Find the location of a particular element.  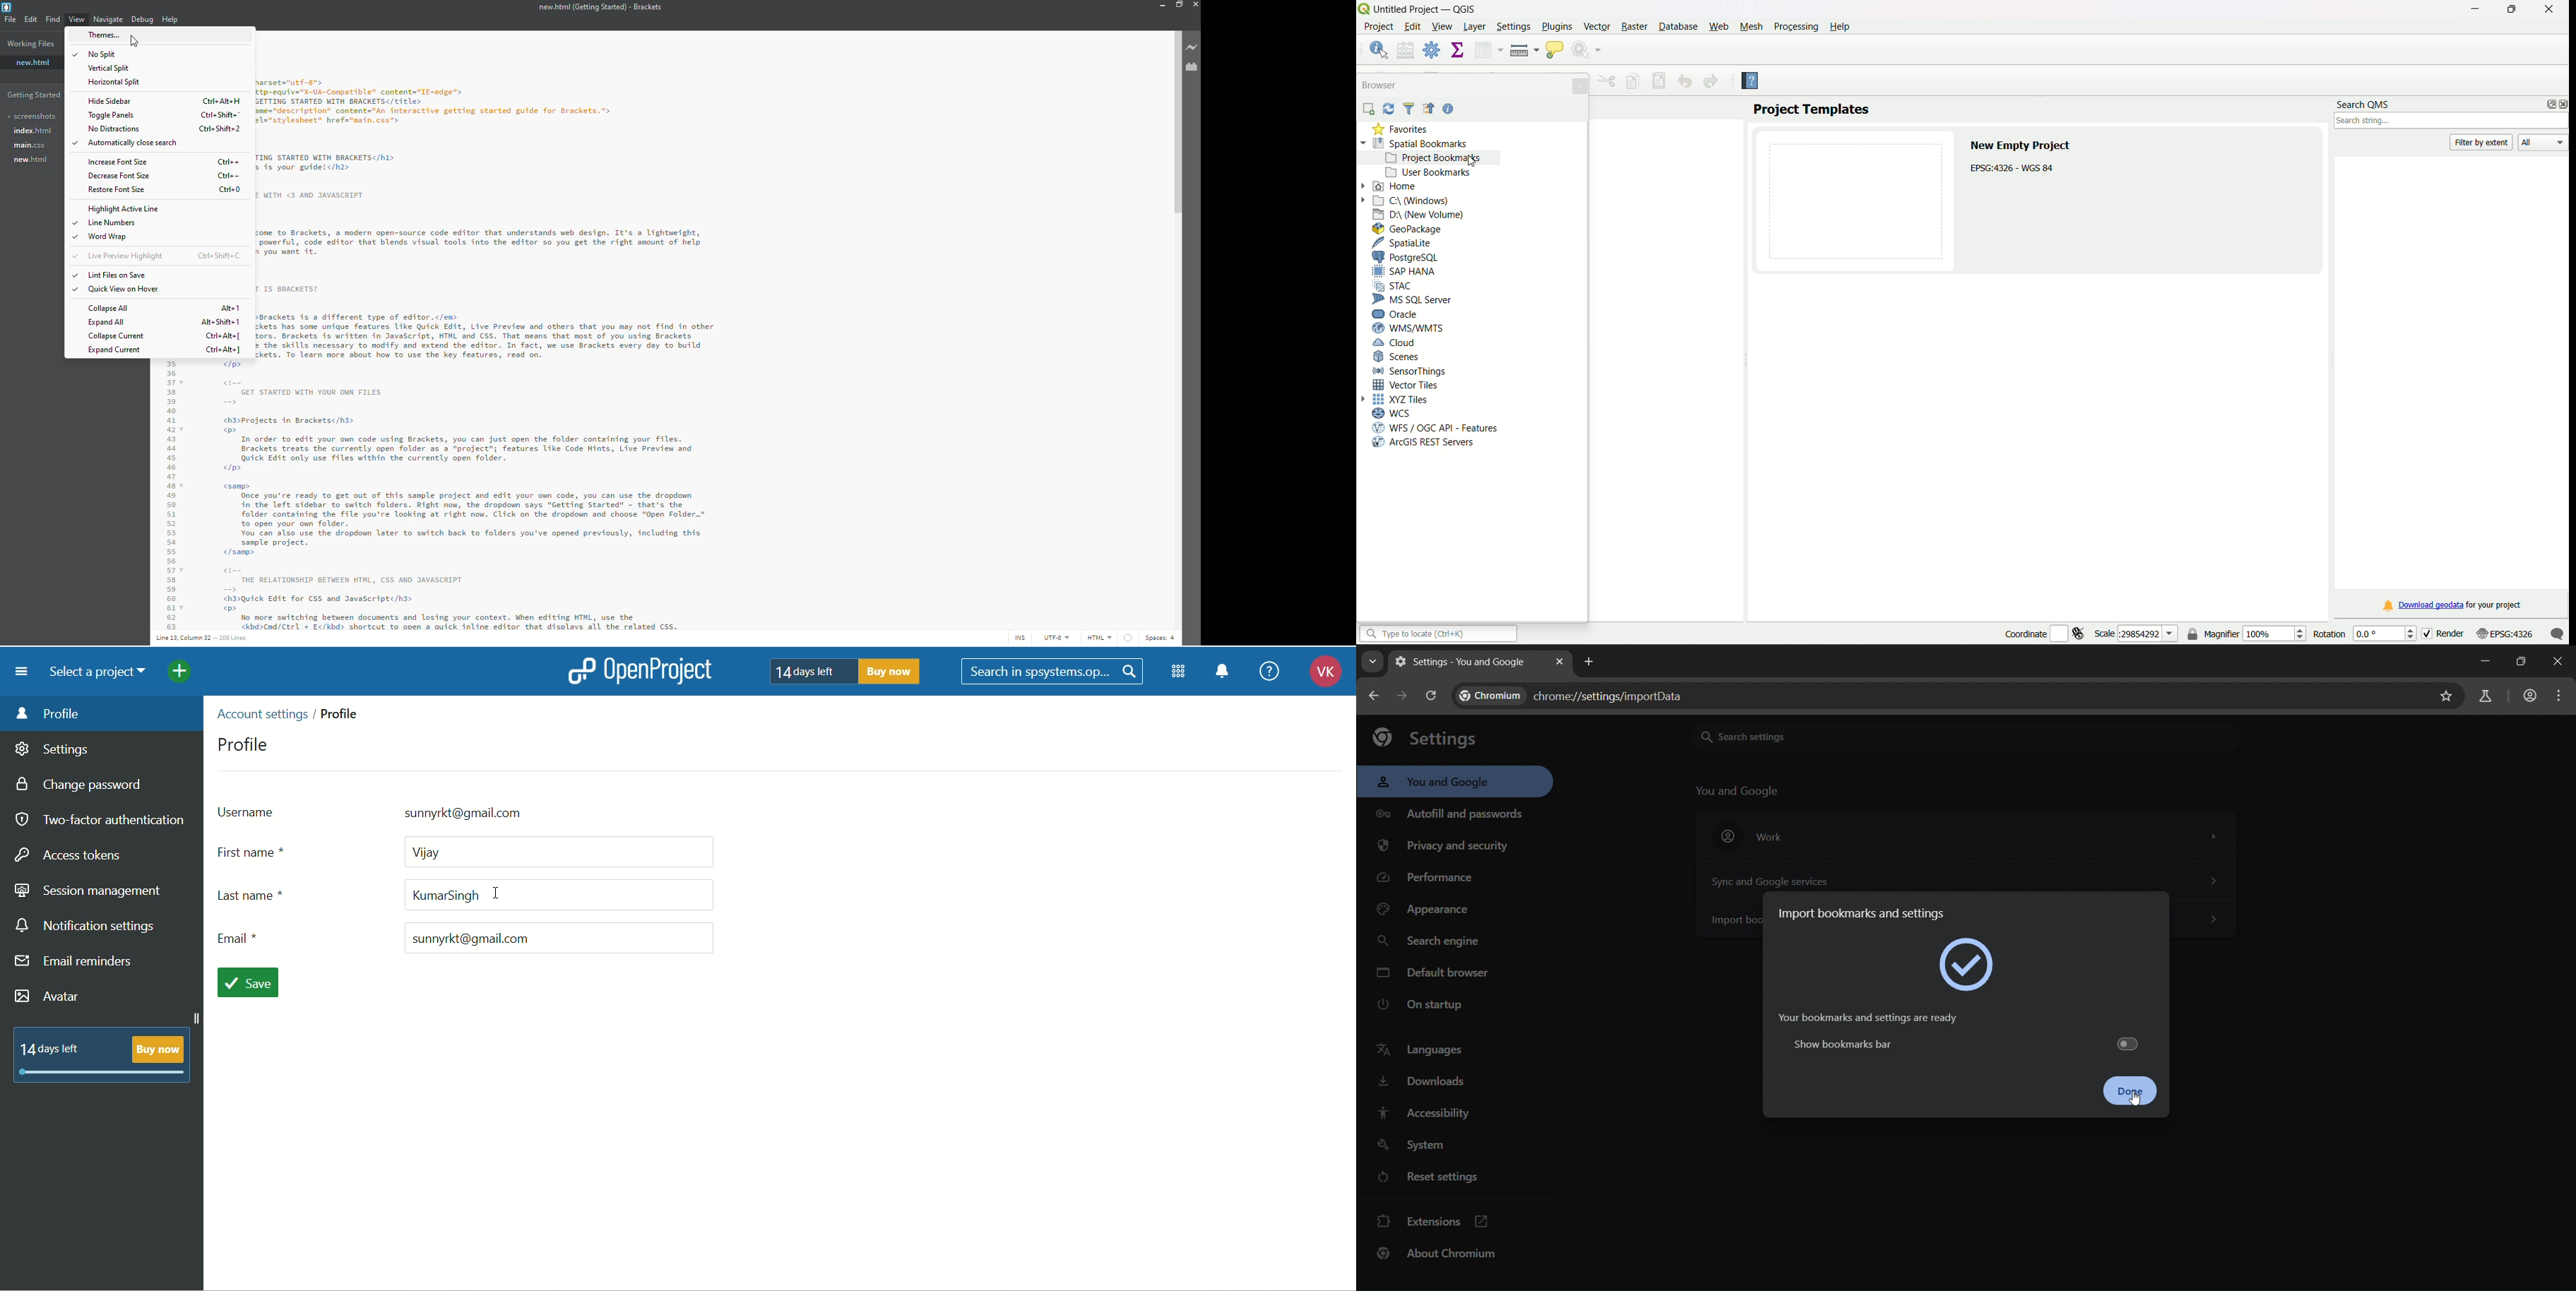

selected is located at coordinates (72, 290).